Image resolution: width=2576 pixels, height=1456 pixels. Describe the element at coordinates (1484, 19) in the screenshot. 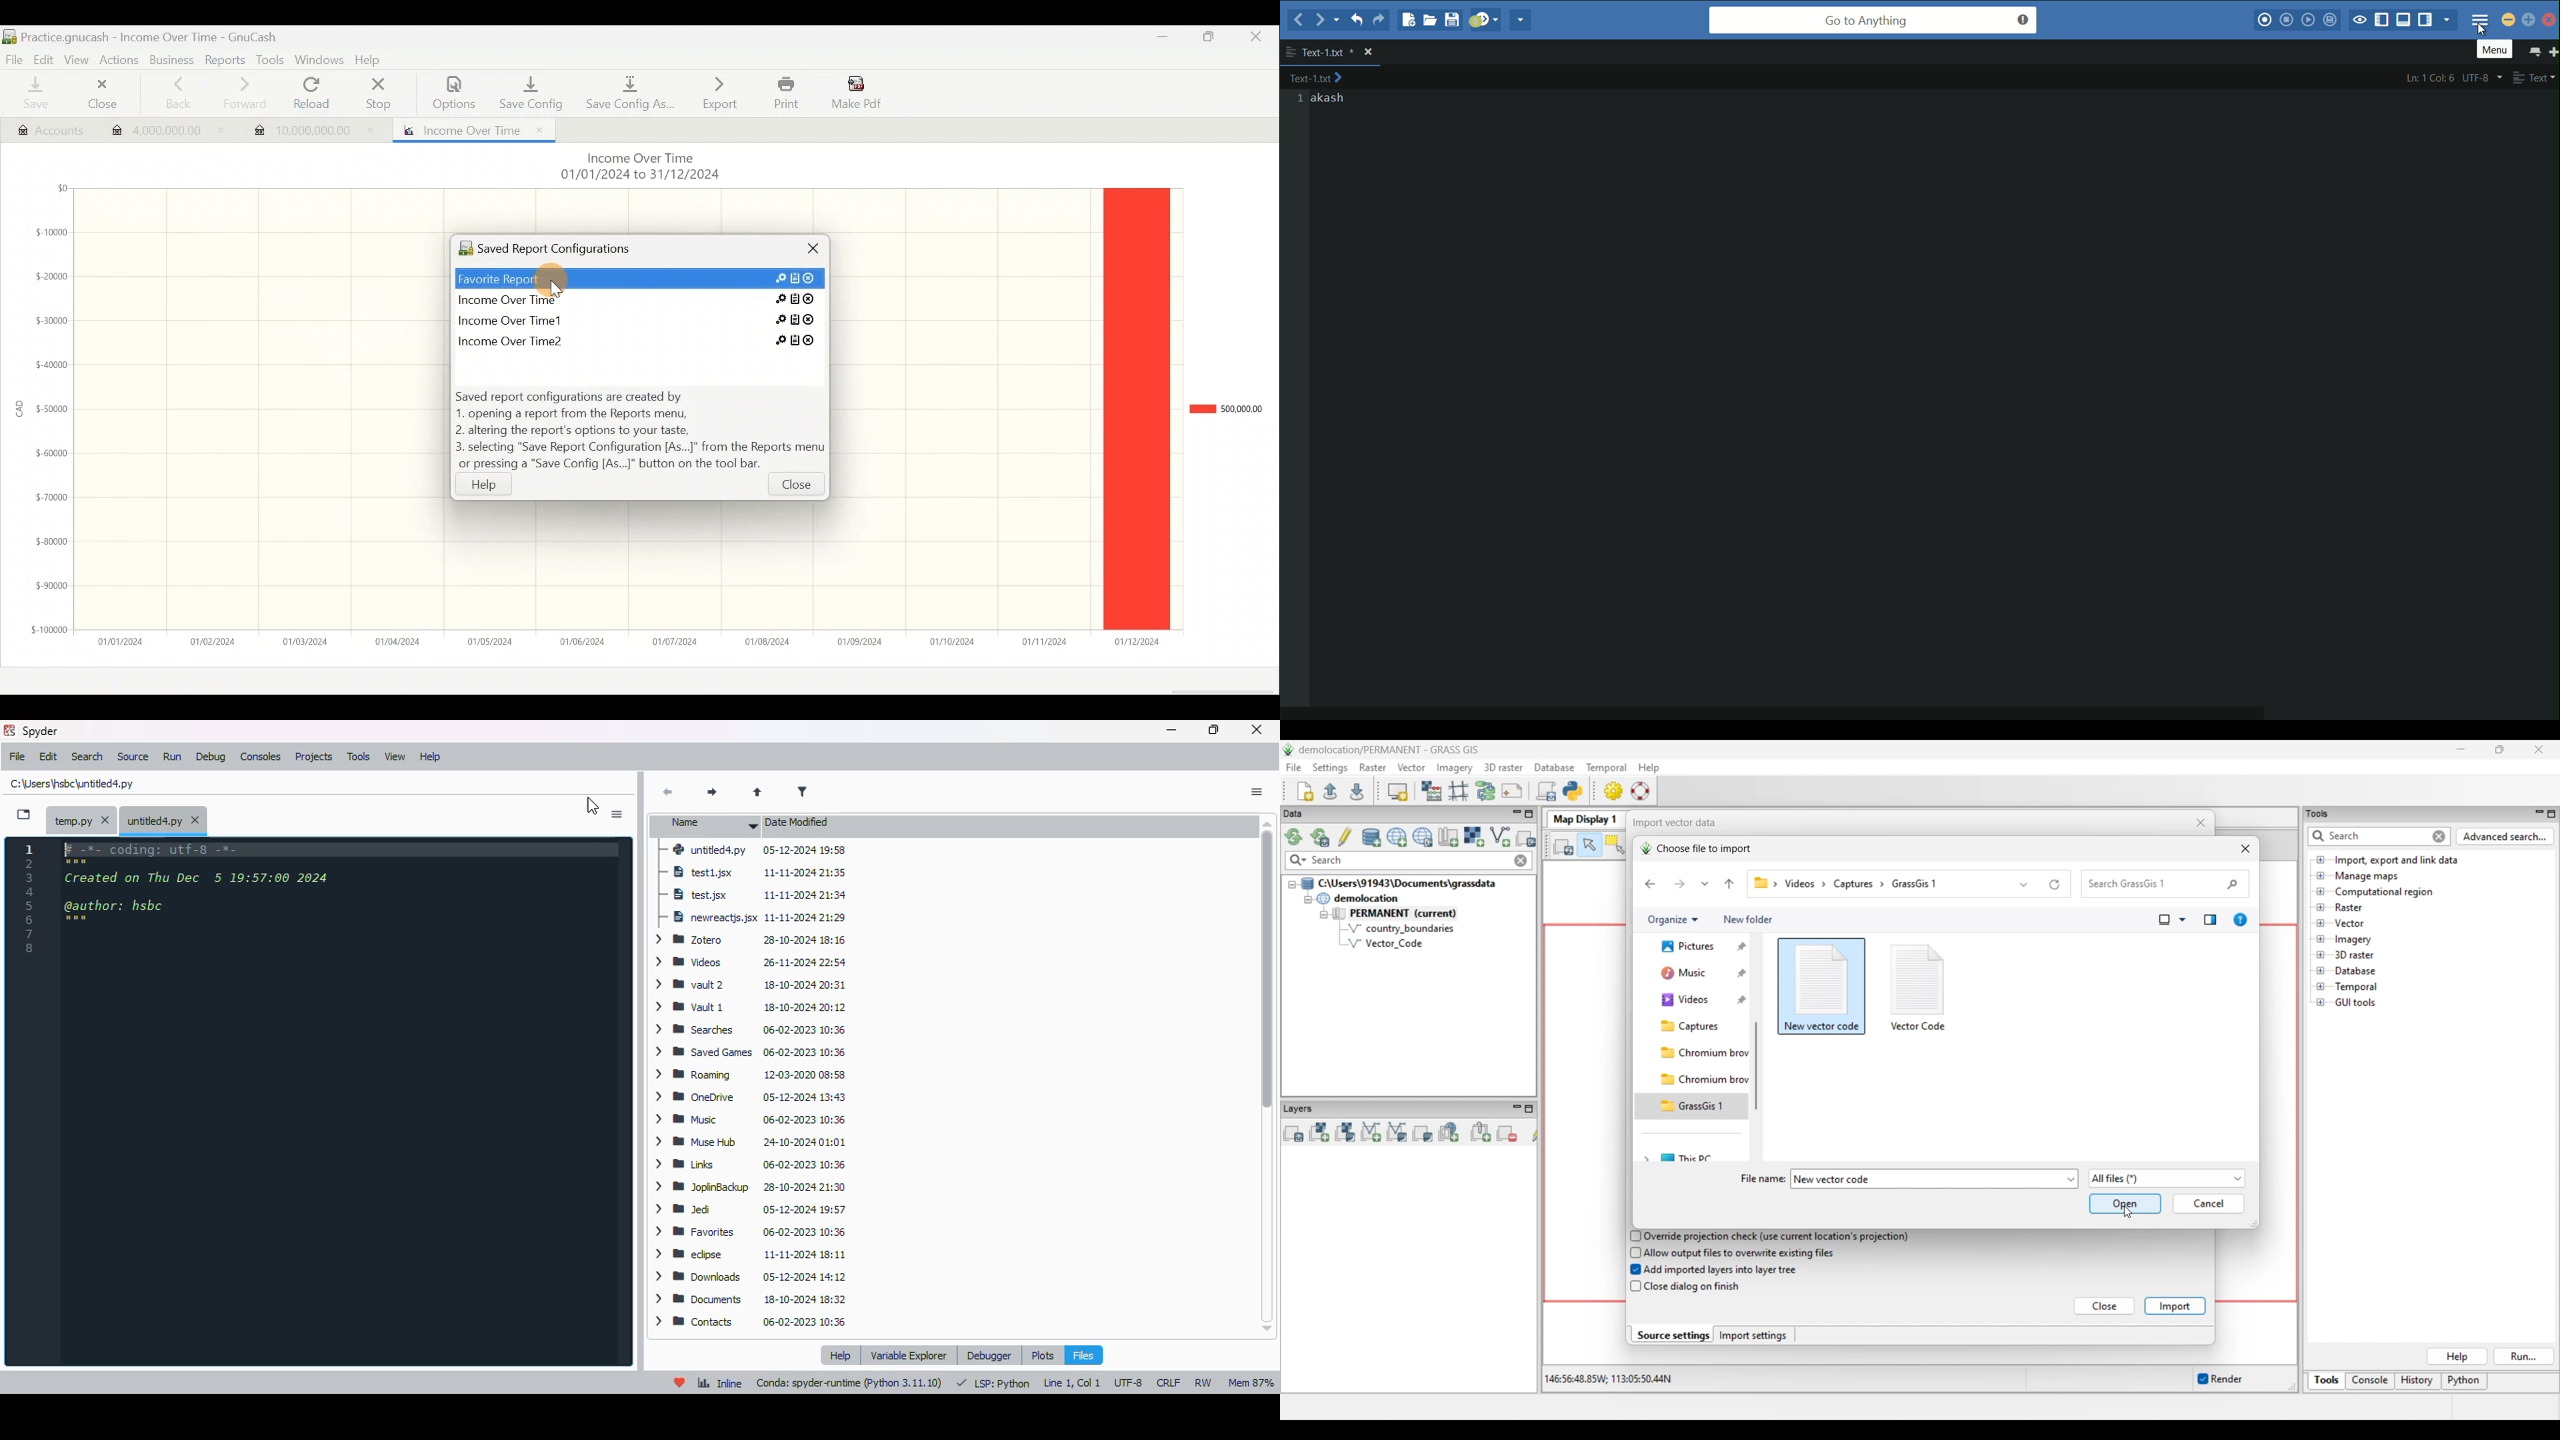

I see `jump to next syntax checking result` at that location.